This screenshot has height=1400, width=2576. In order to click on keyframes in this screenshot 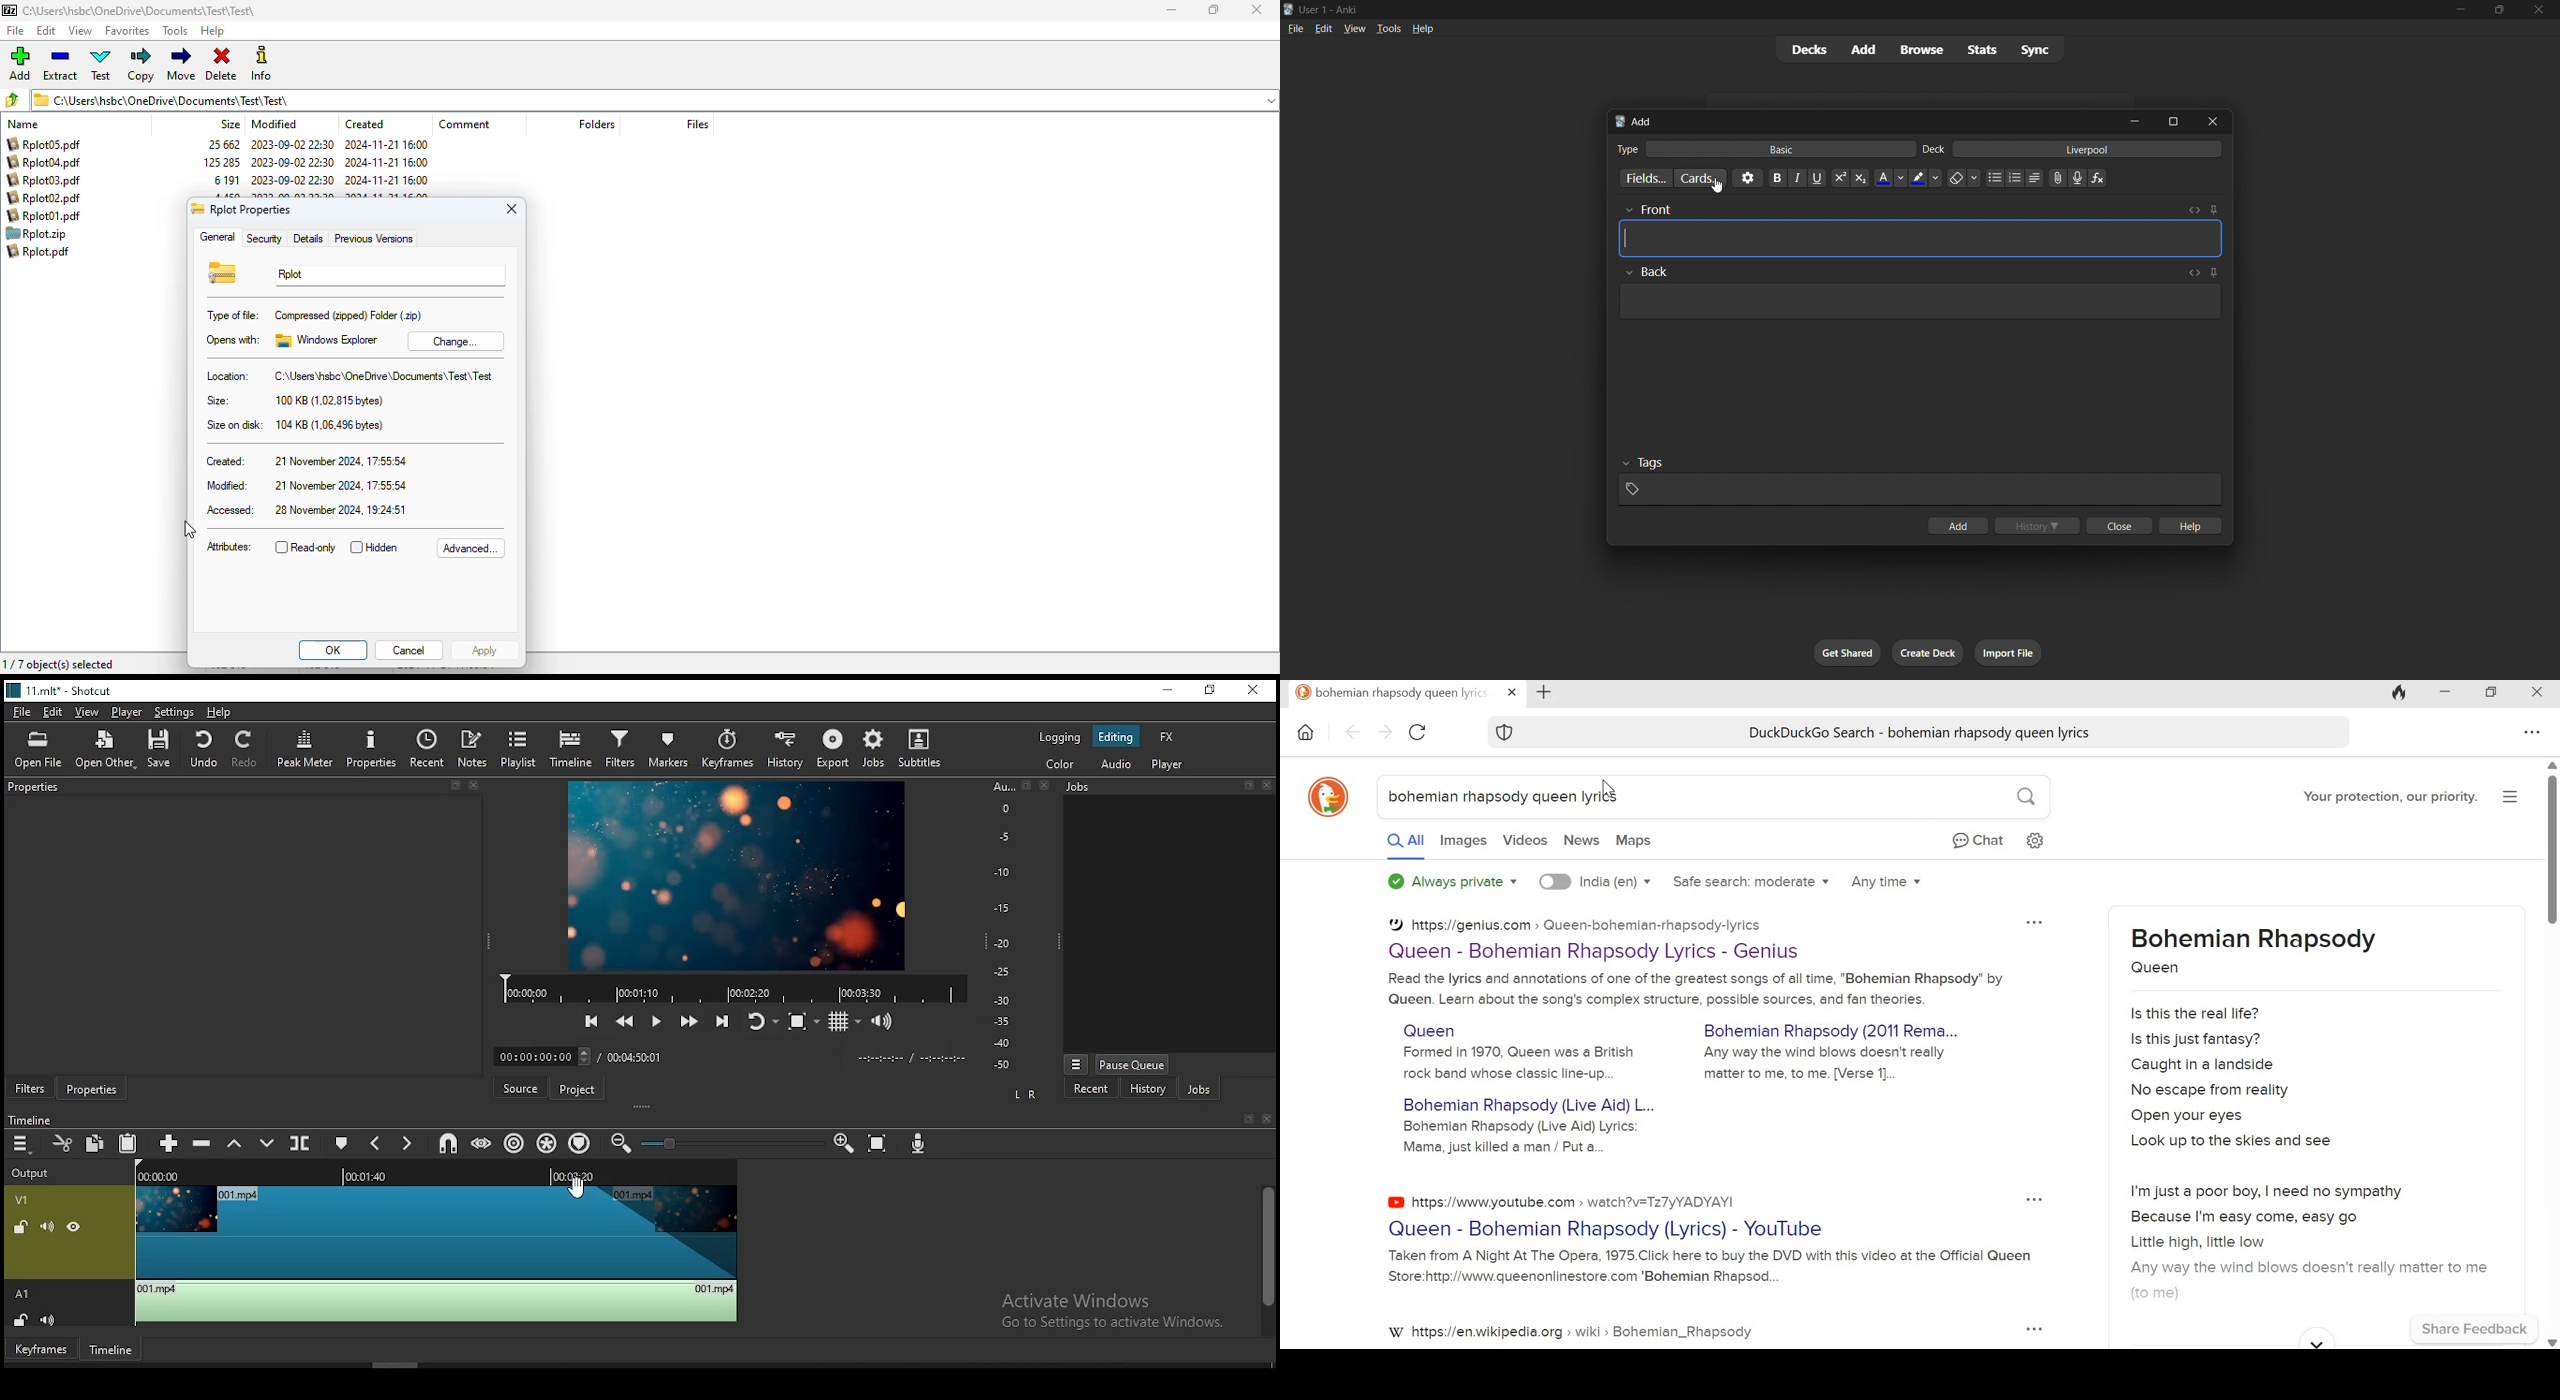, I will do `click(727, 745)`.